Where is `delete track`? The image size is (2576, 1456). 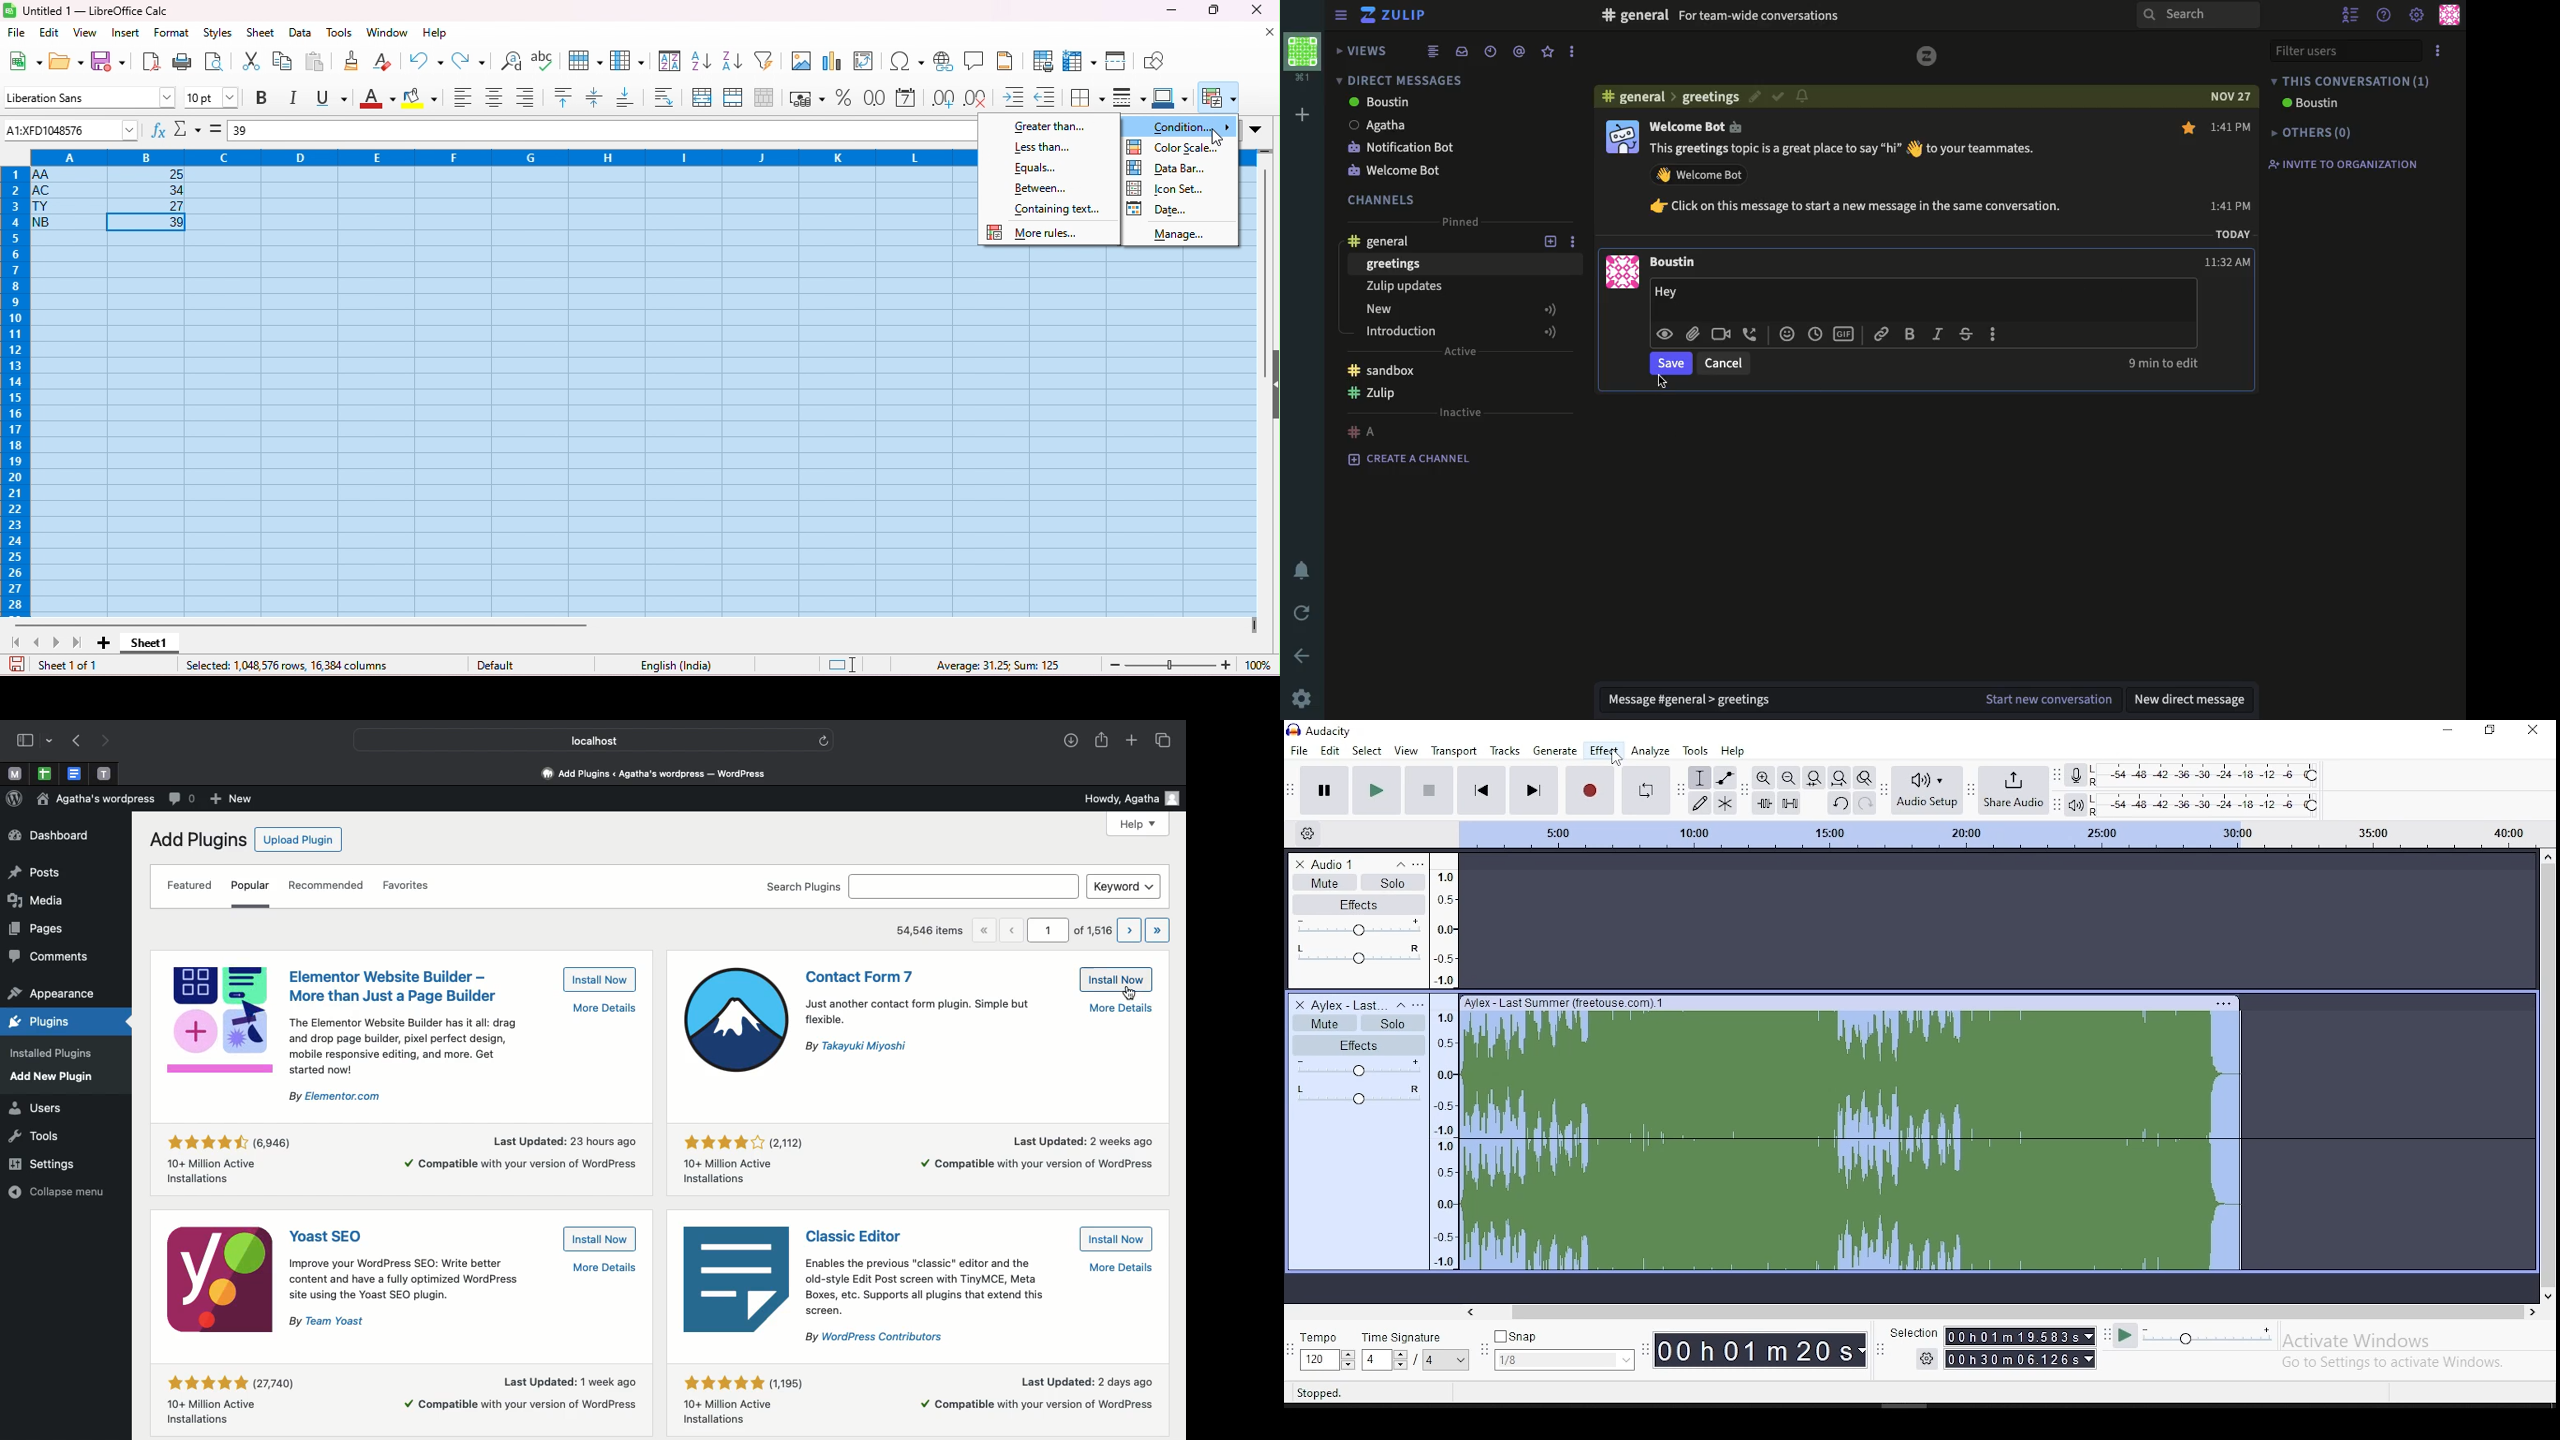 delete track is located at coordinates (1296, 1004).